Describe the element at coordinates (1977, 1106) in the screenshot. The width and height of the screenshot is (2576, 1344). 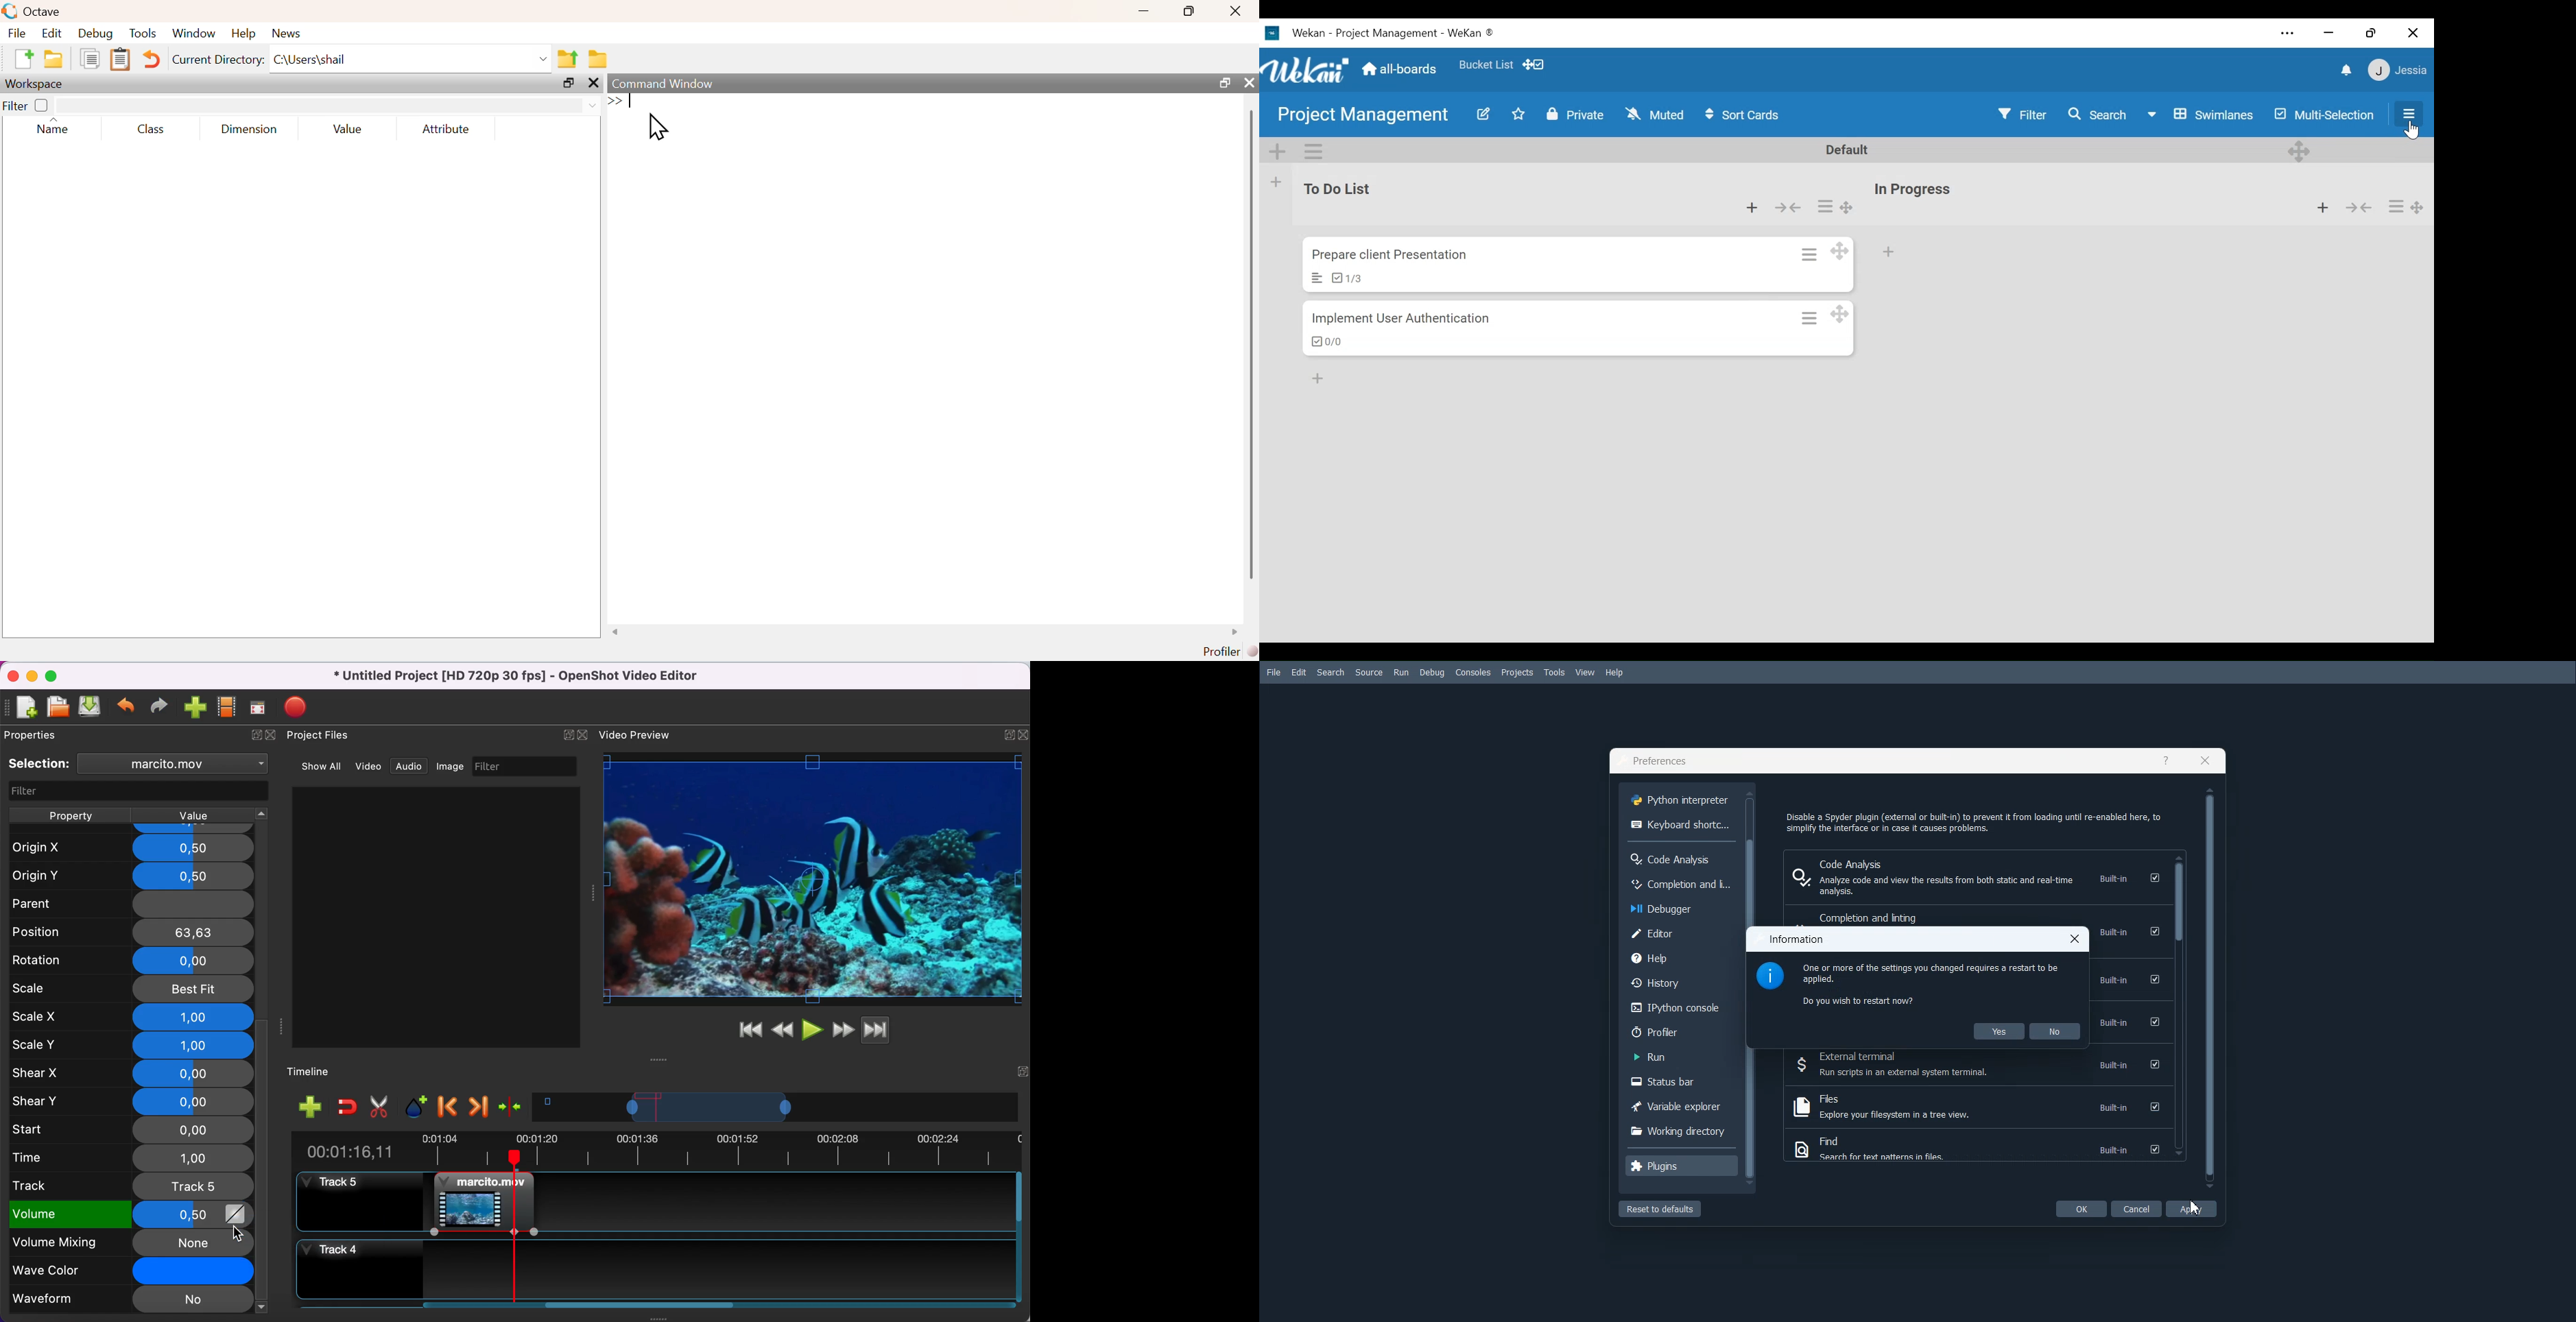
I see `Files` at that location.